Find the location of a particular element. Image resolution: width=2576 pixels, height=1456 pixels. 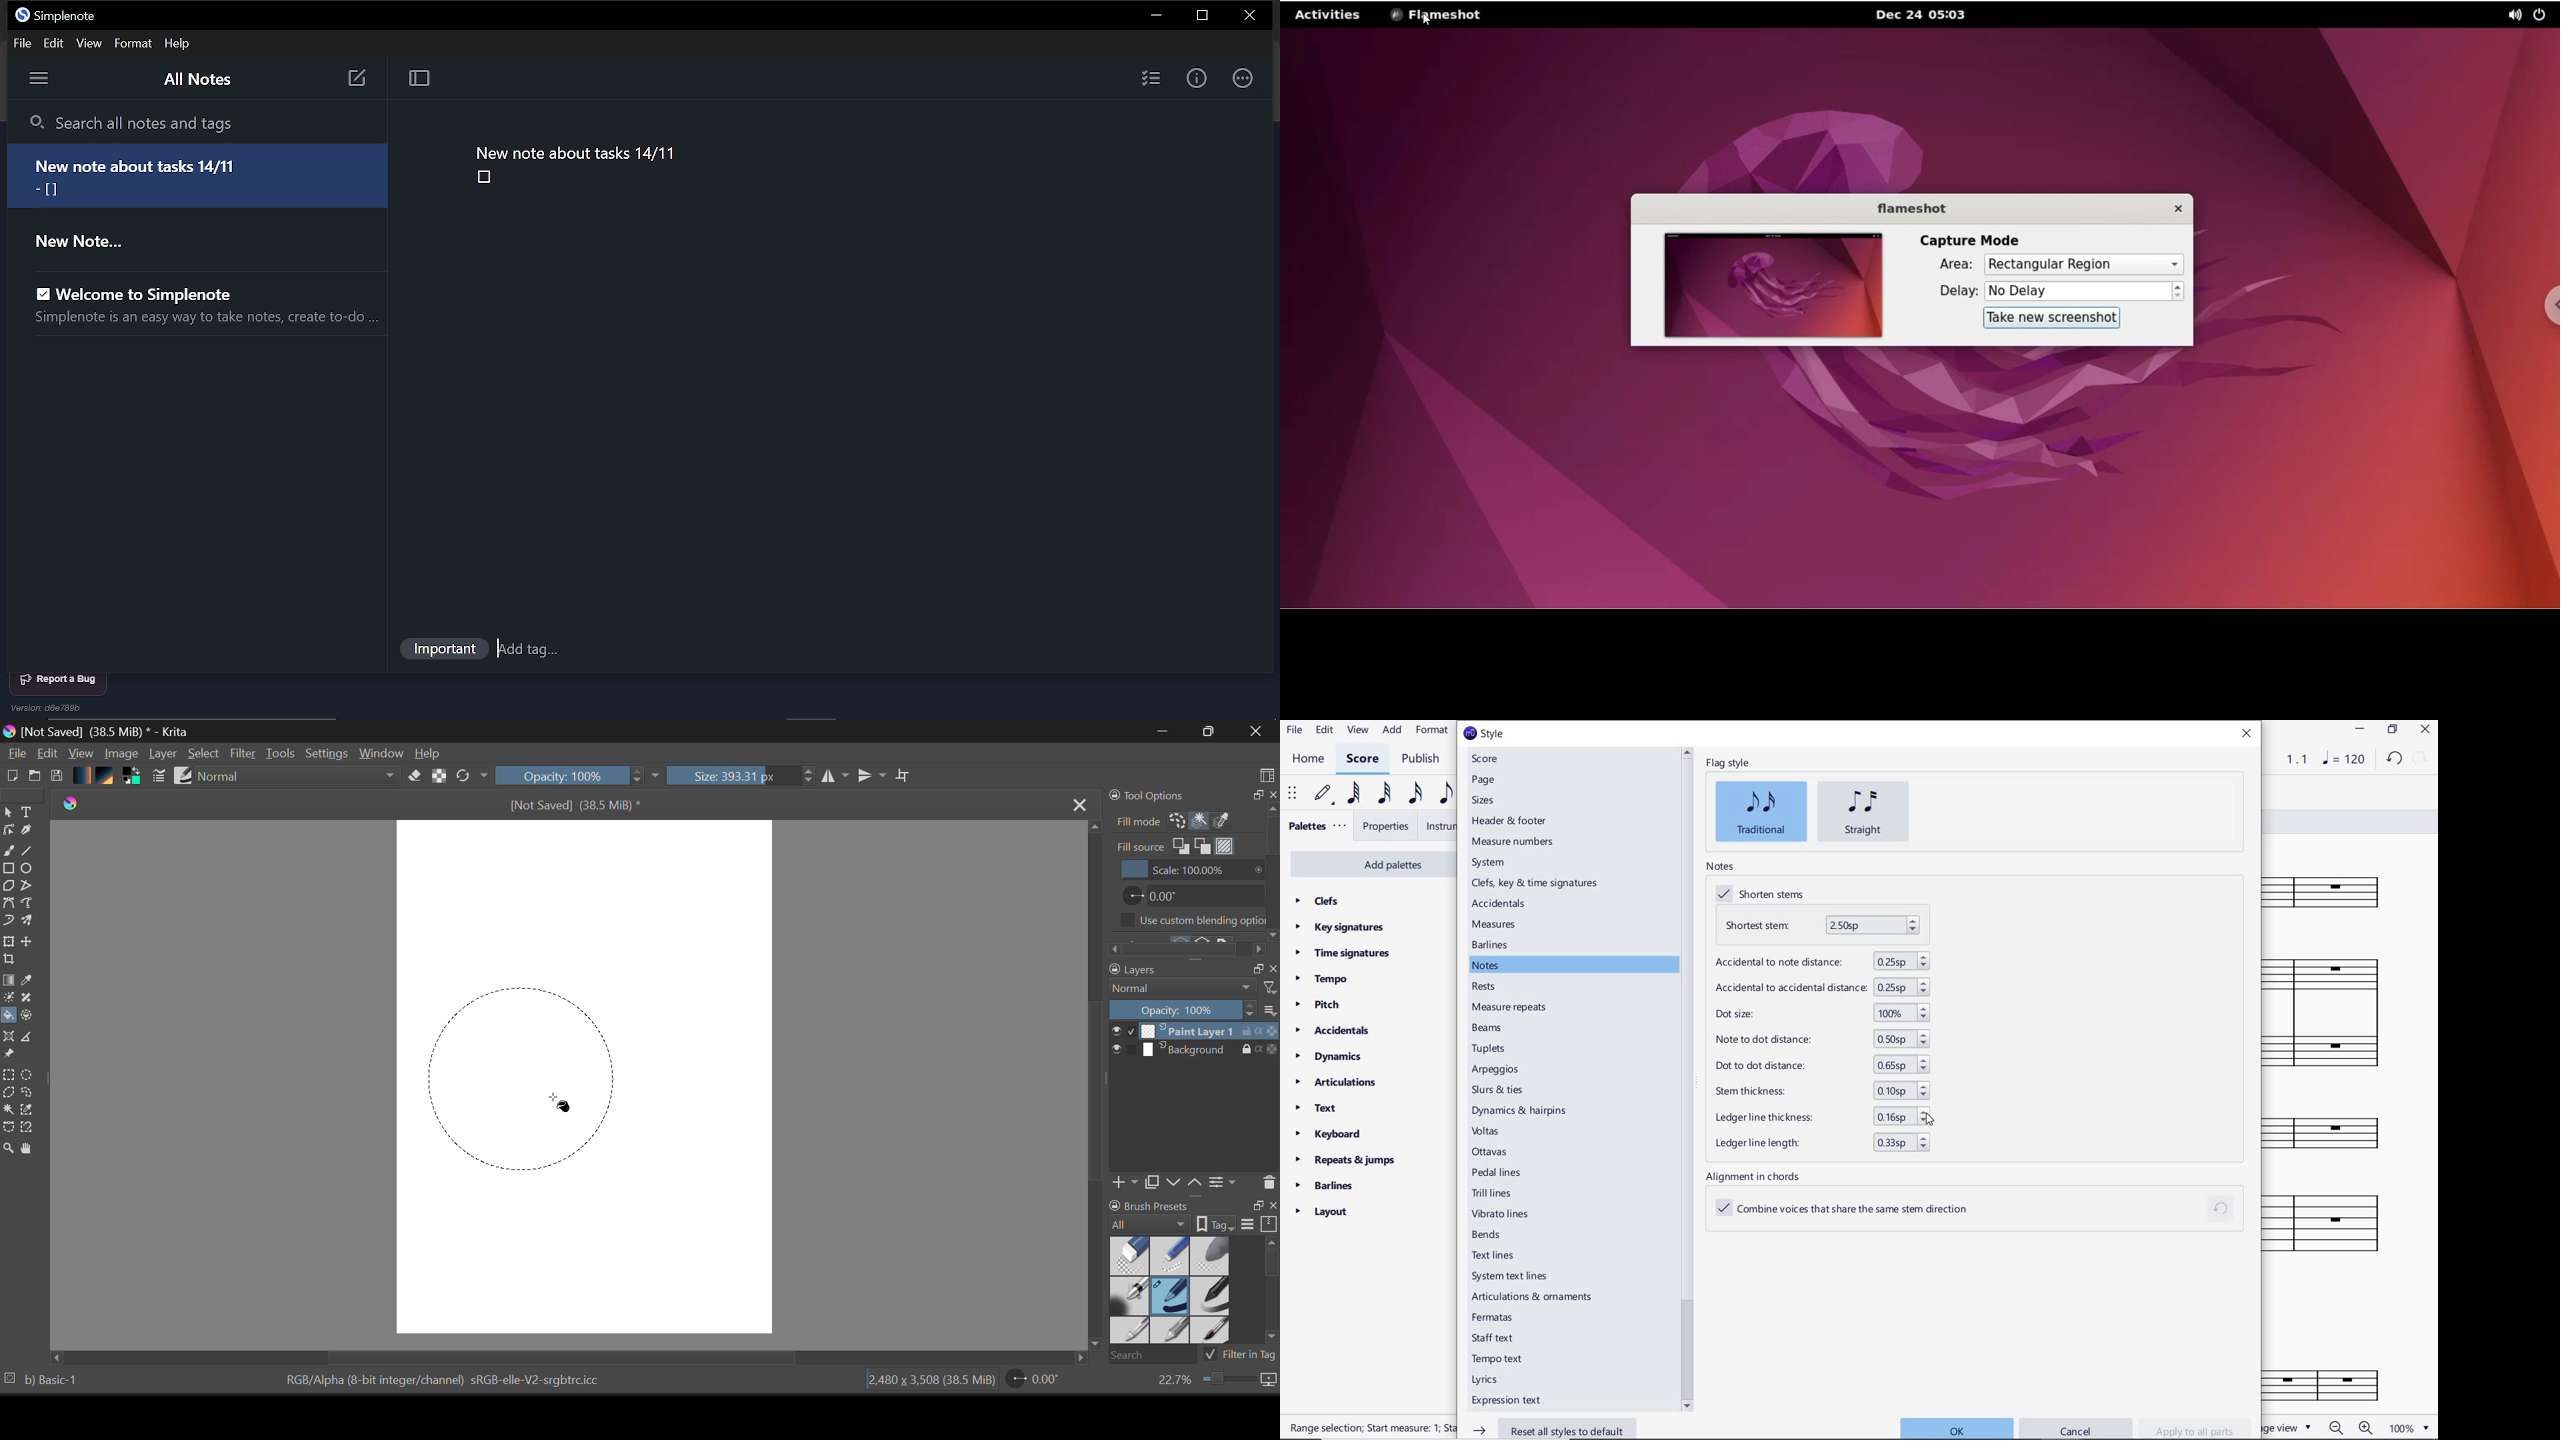

Search all notes and tags is located at coordinates (197, 122).